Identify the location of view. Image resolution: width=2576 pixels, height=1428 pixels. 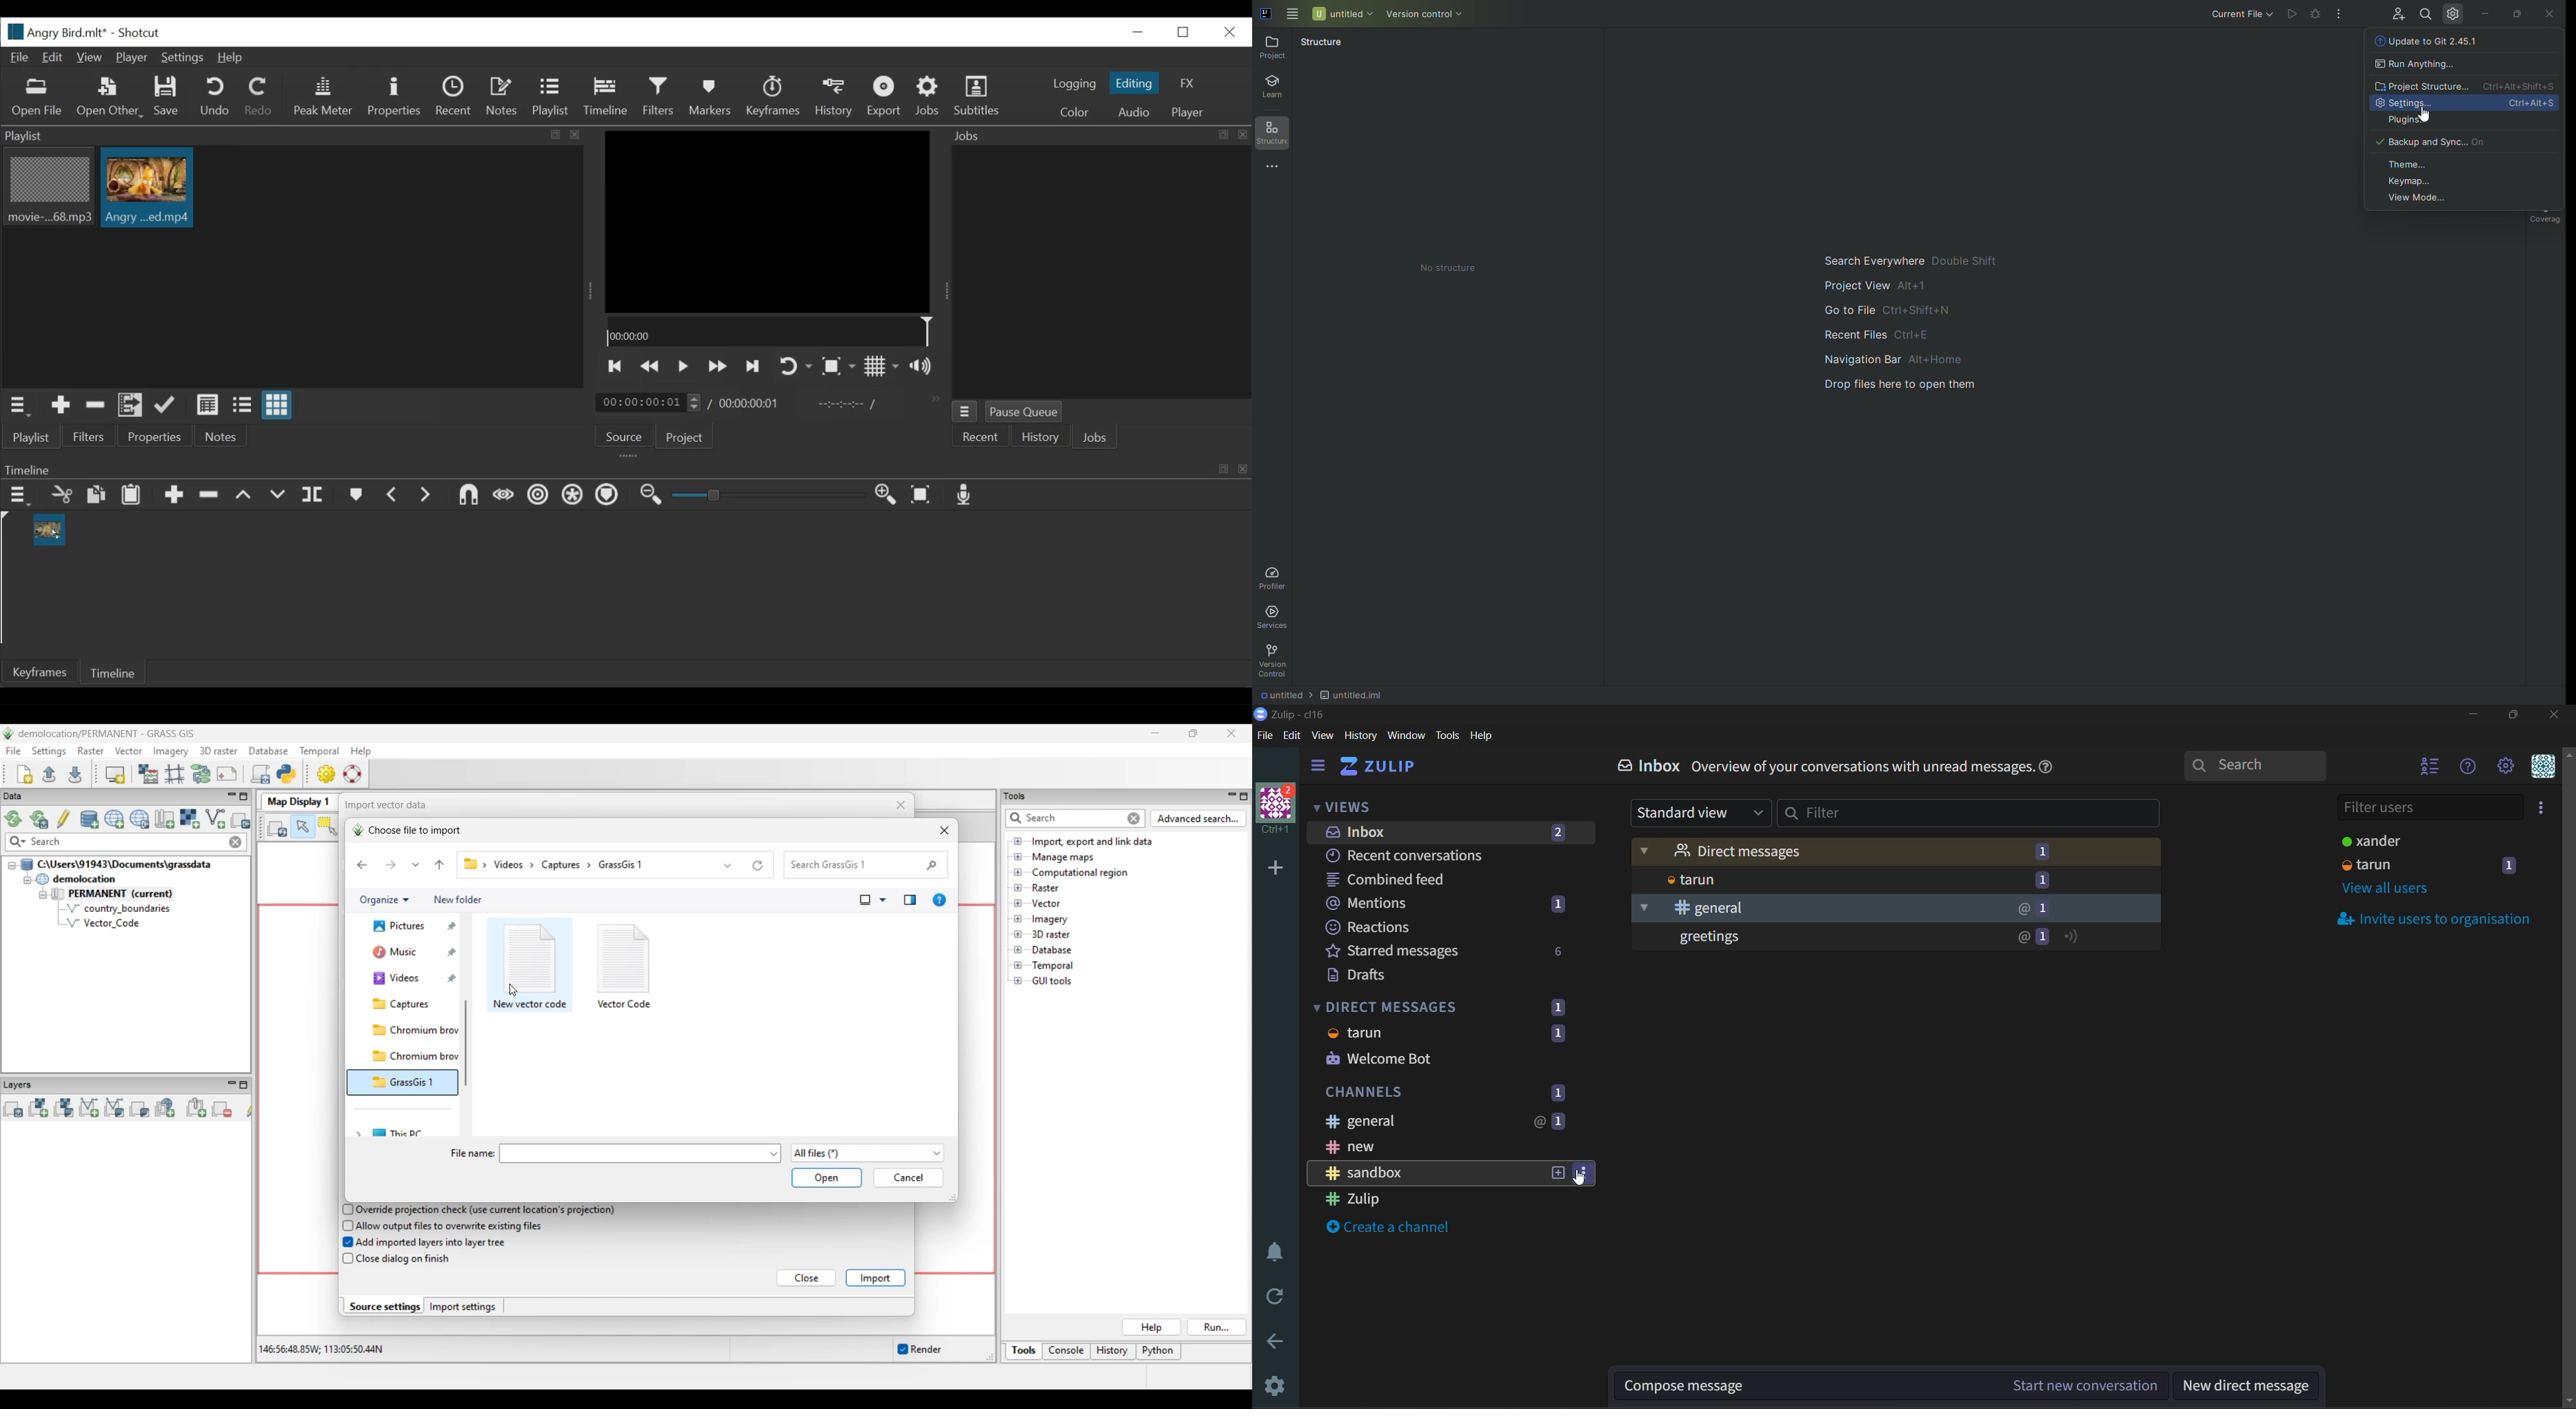
(1325, 737).